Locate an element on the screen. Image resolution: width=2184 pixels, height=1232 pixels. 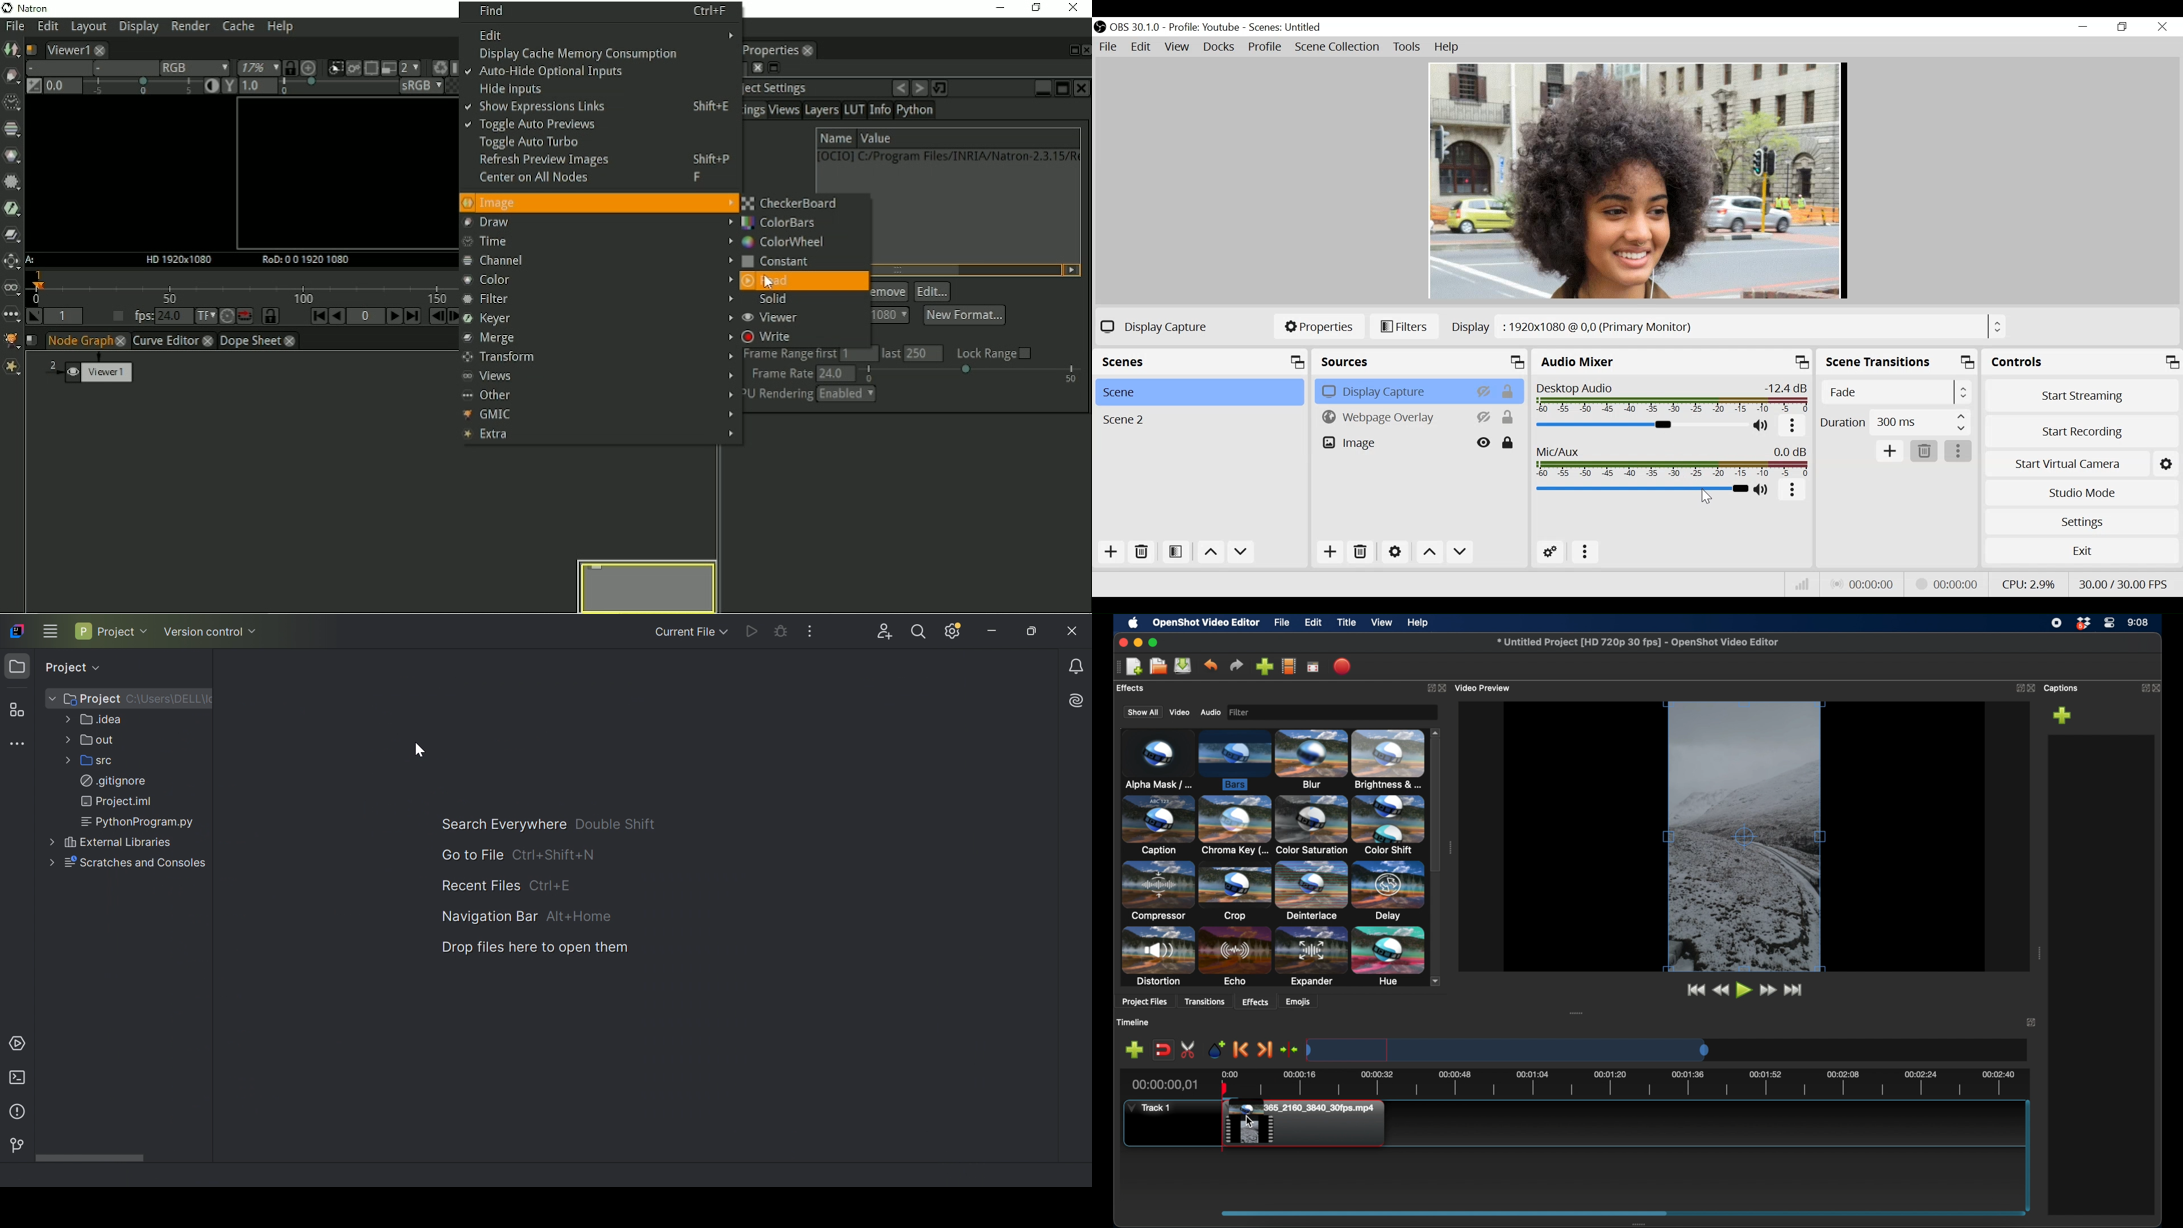
Settings is located at coordinates (2168, 463).